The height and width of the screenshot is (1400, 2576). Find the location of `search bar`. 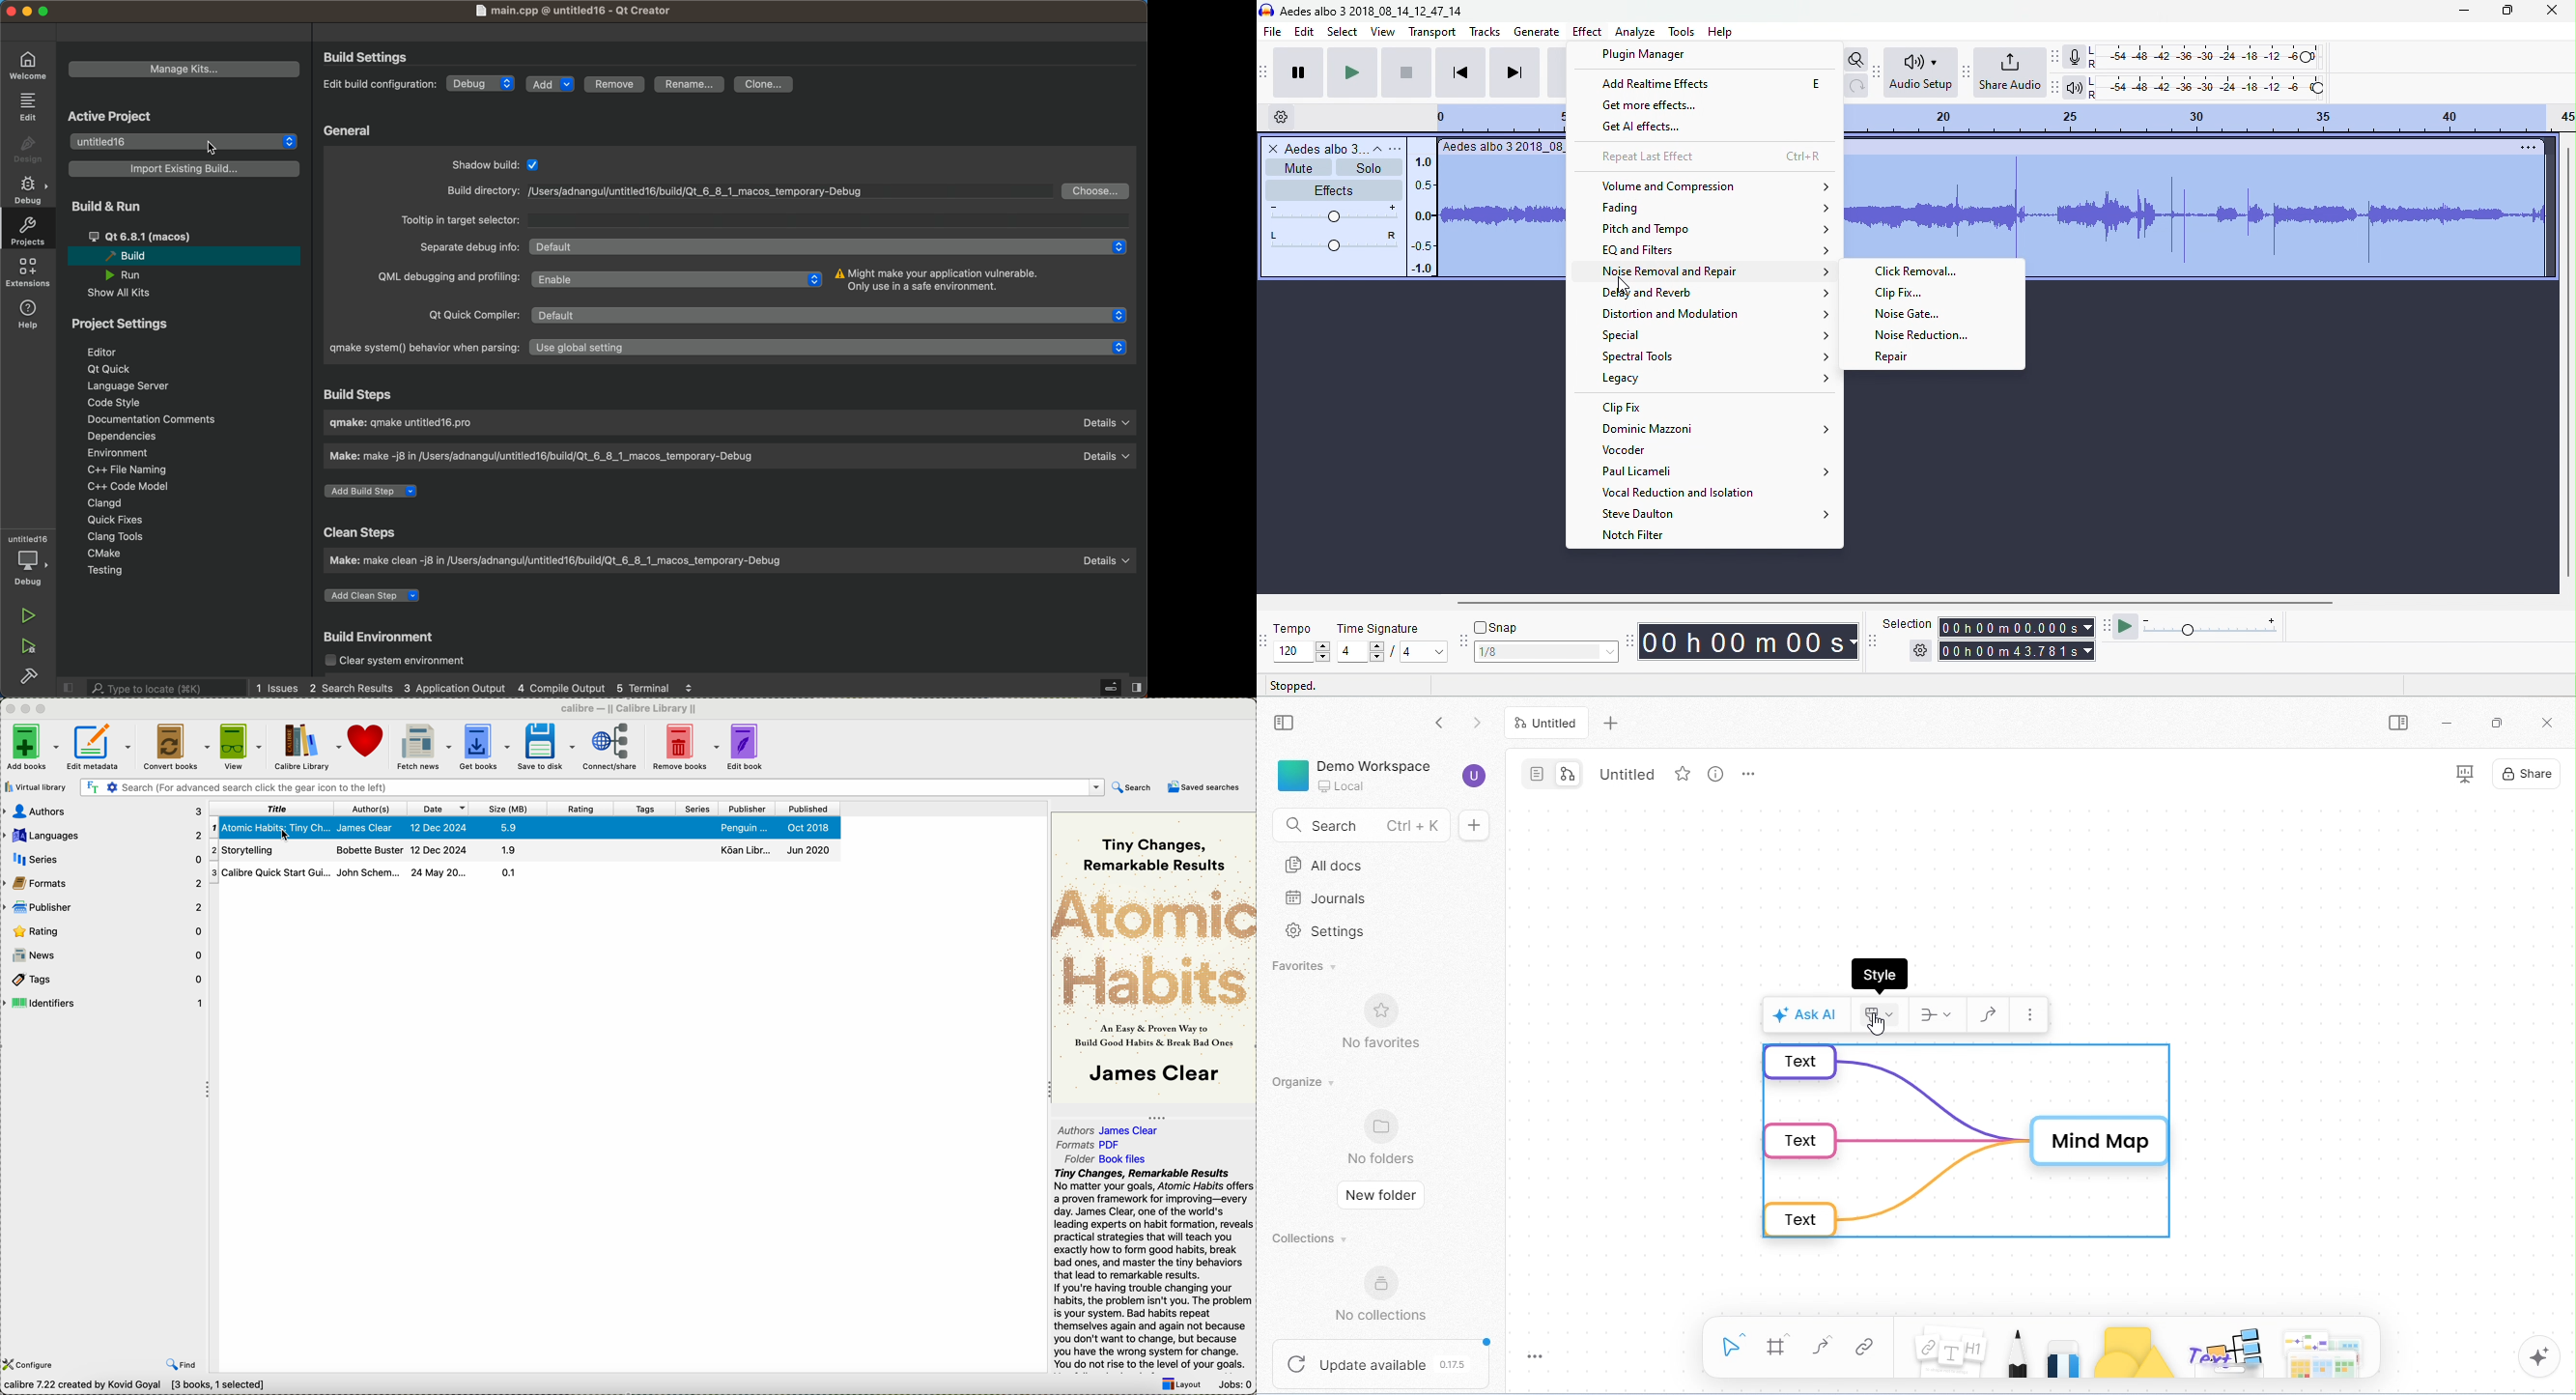

search bar is located at coordinates (591, 788).